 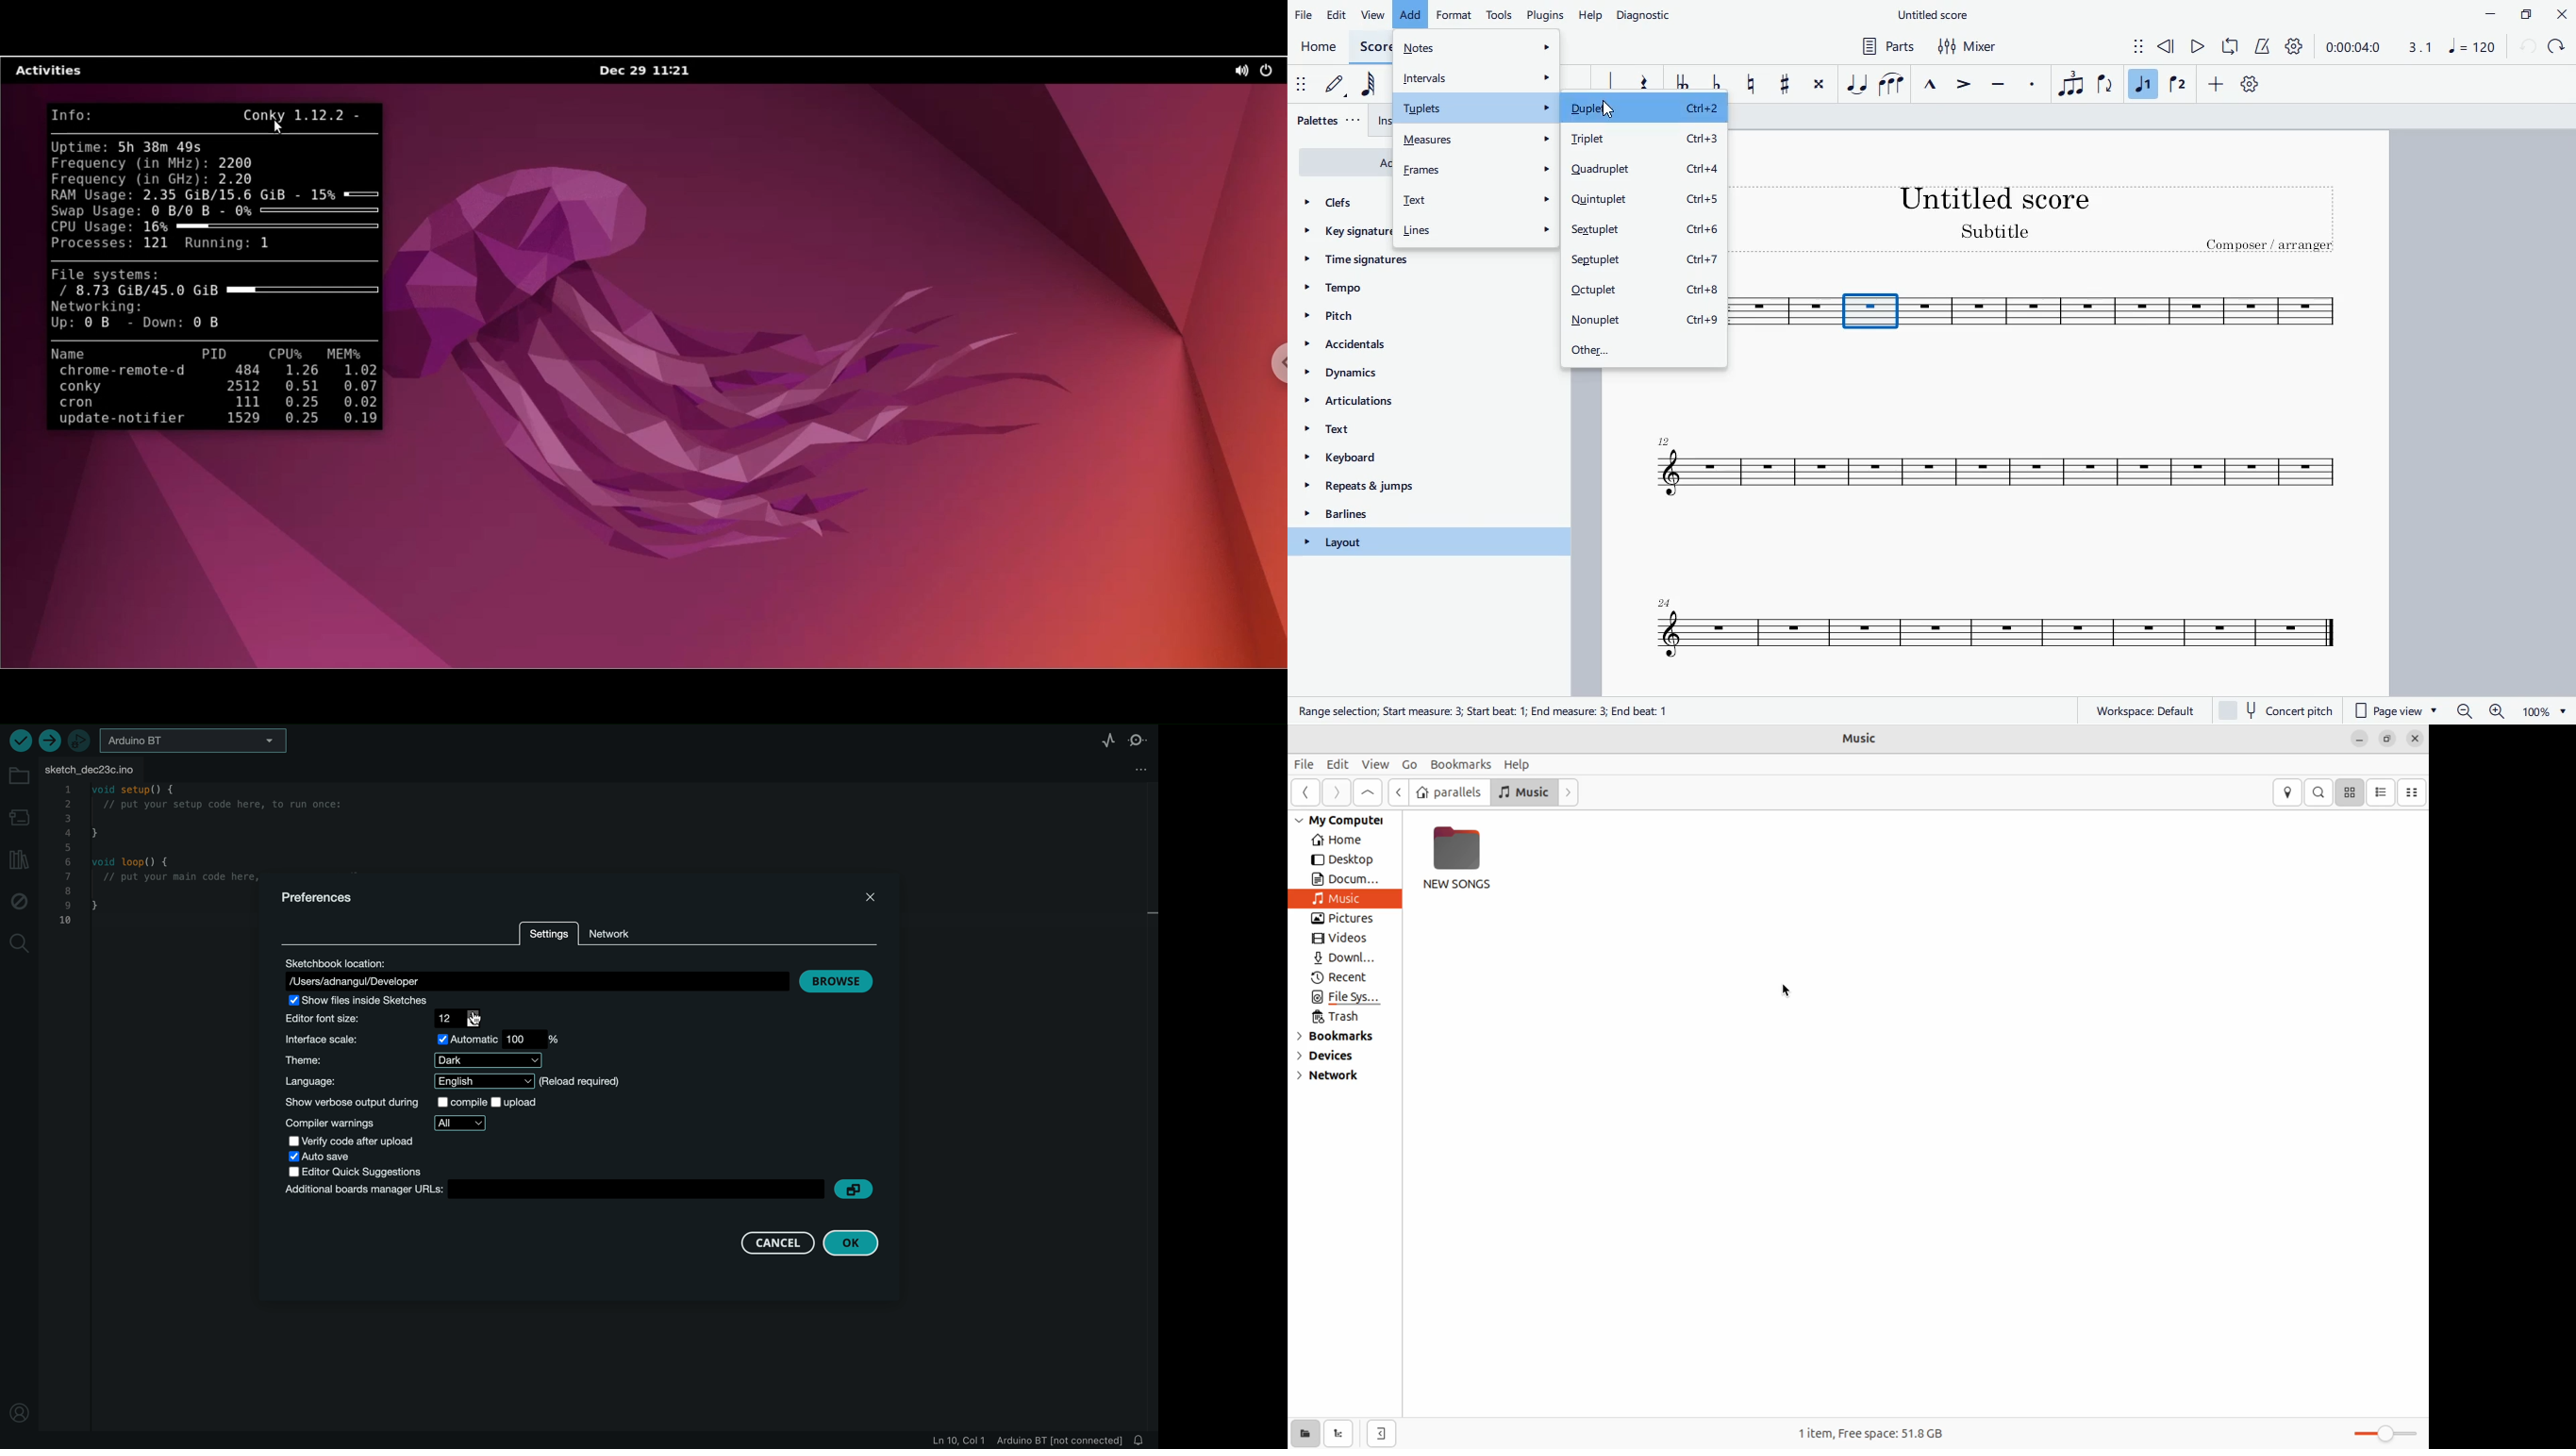 I want to click on board manager, so click(x=19, y=815).